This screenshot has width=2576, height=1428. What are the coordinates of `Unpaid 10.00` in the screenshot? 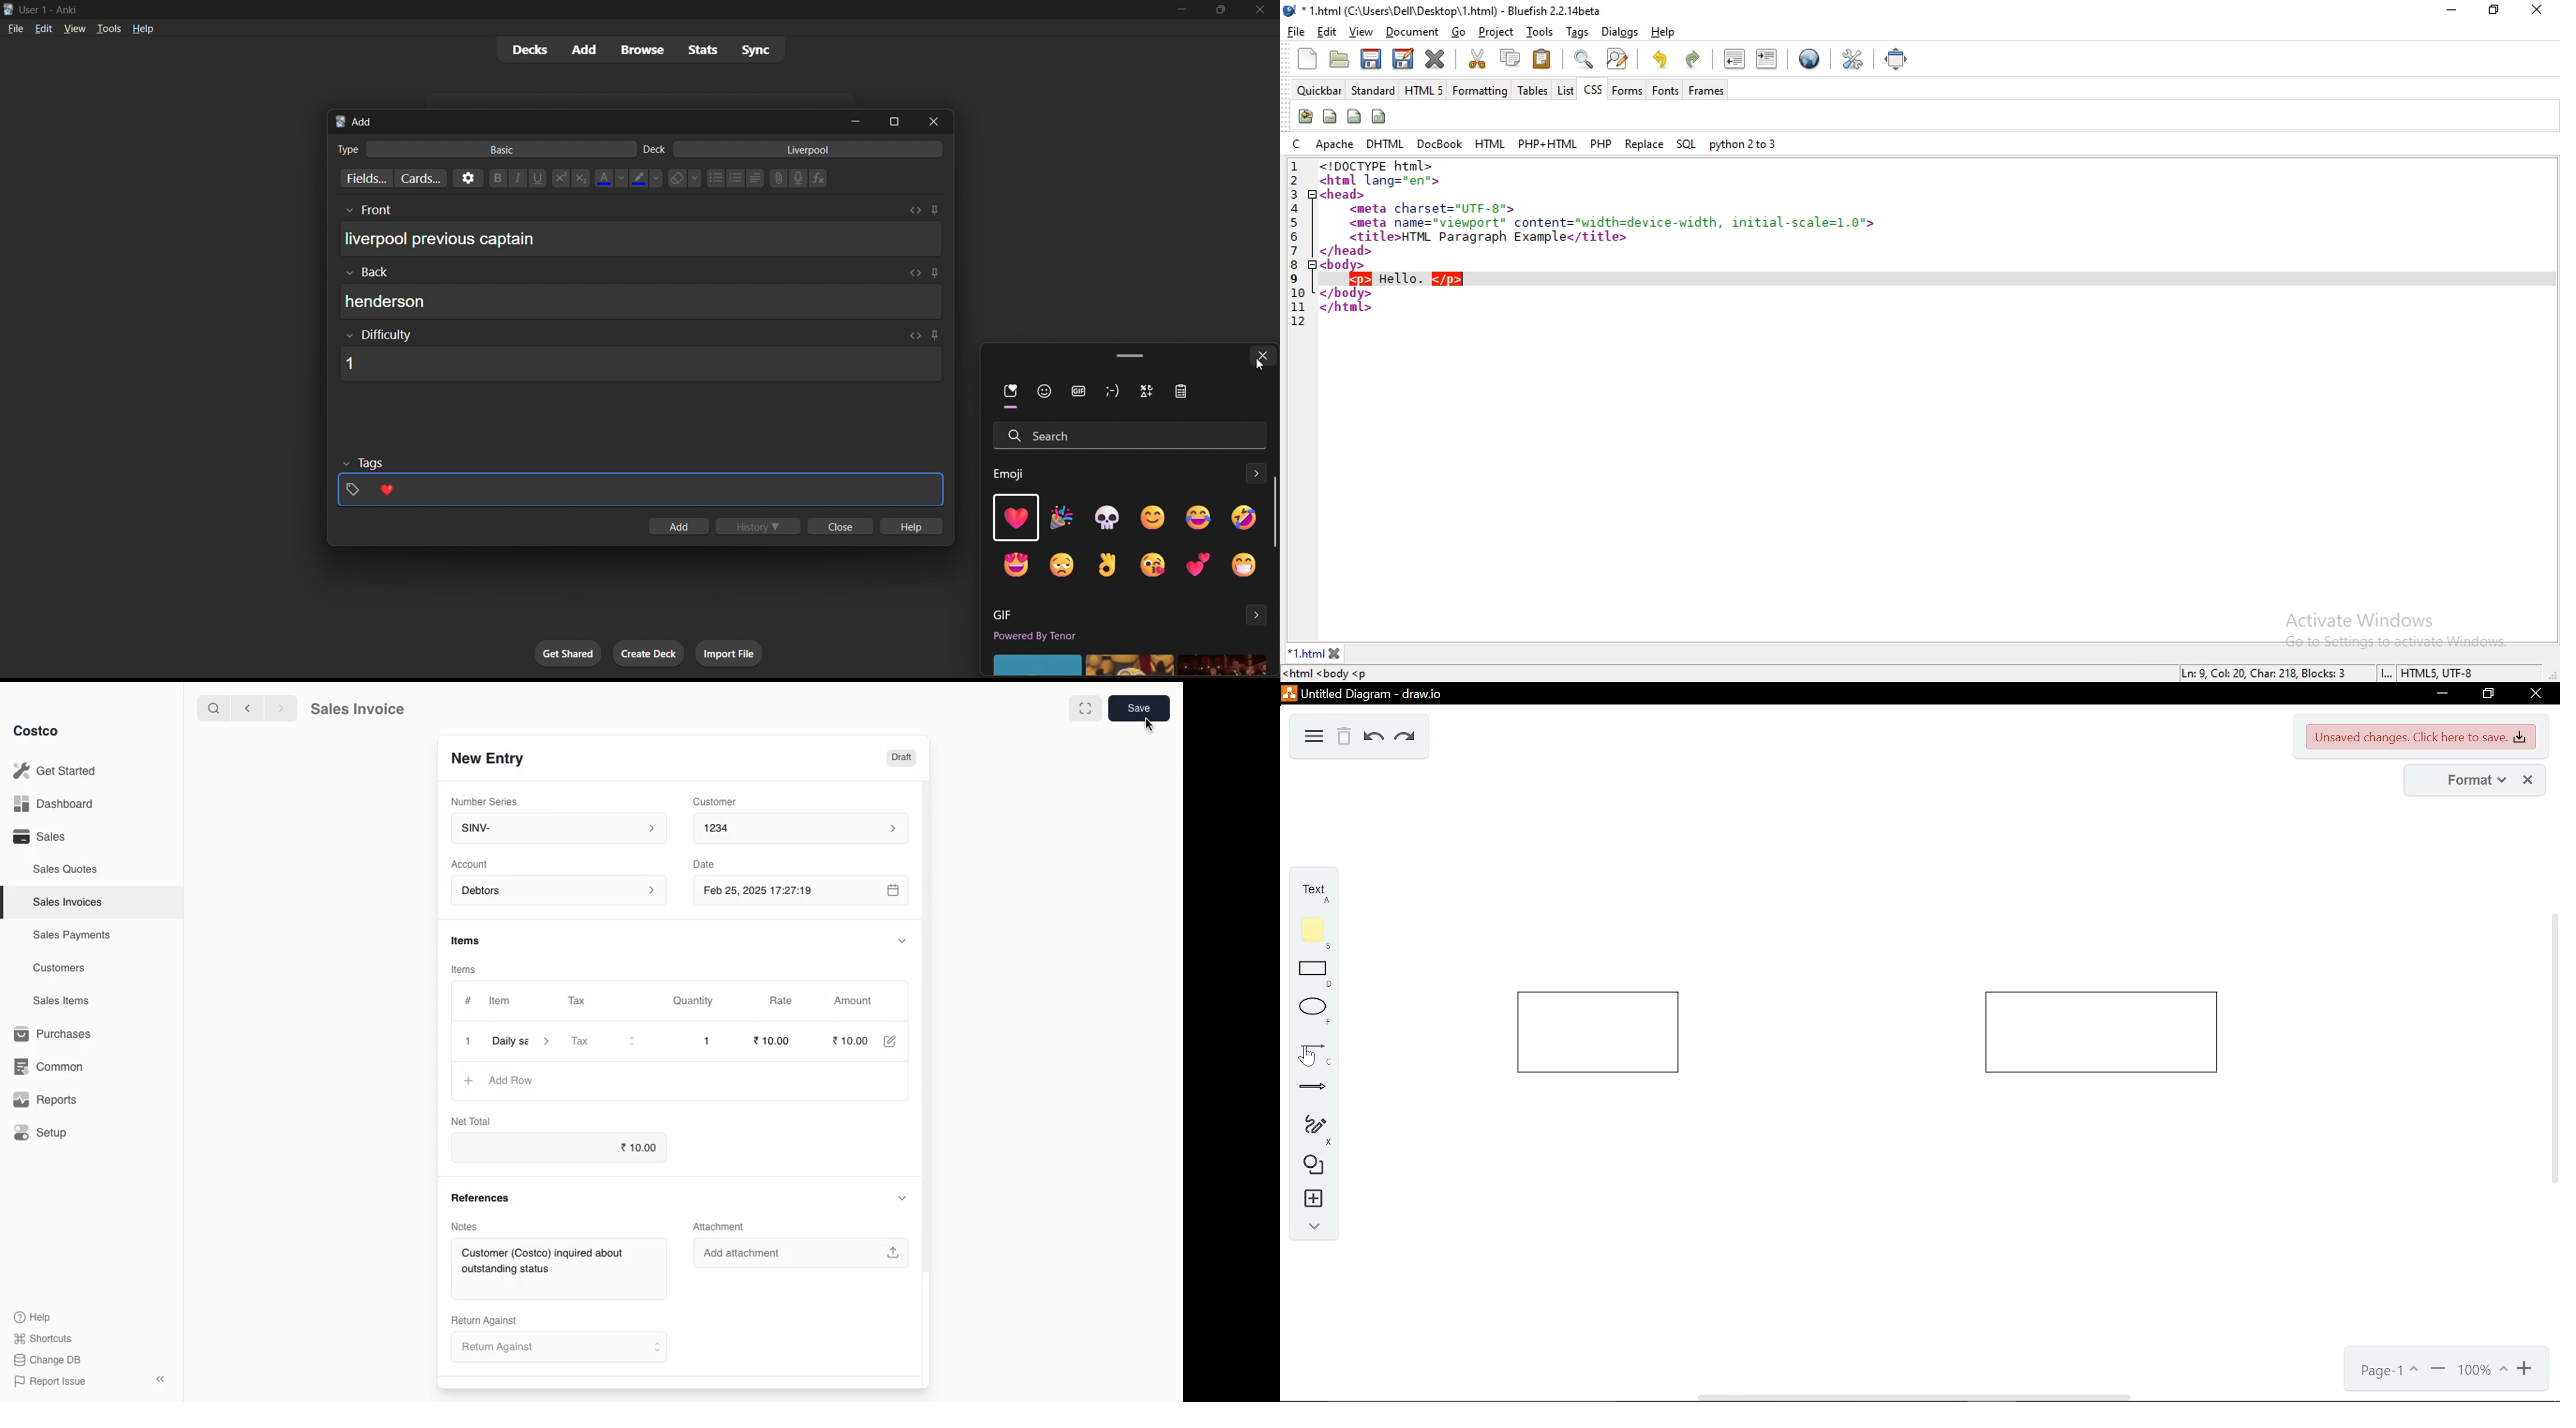 It's located at (879, 758).